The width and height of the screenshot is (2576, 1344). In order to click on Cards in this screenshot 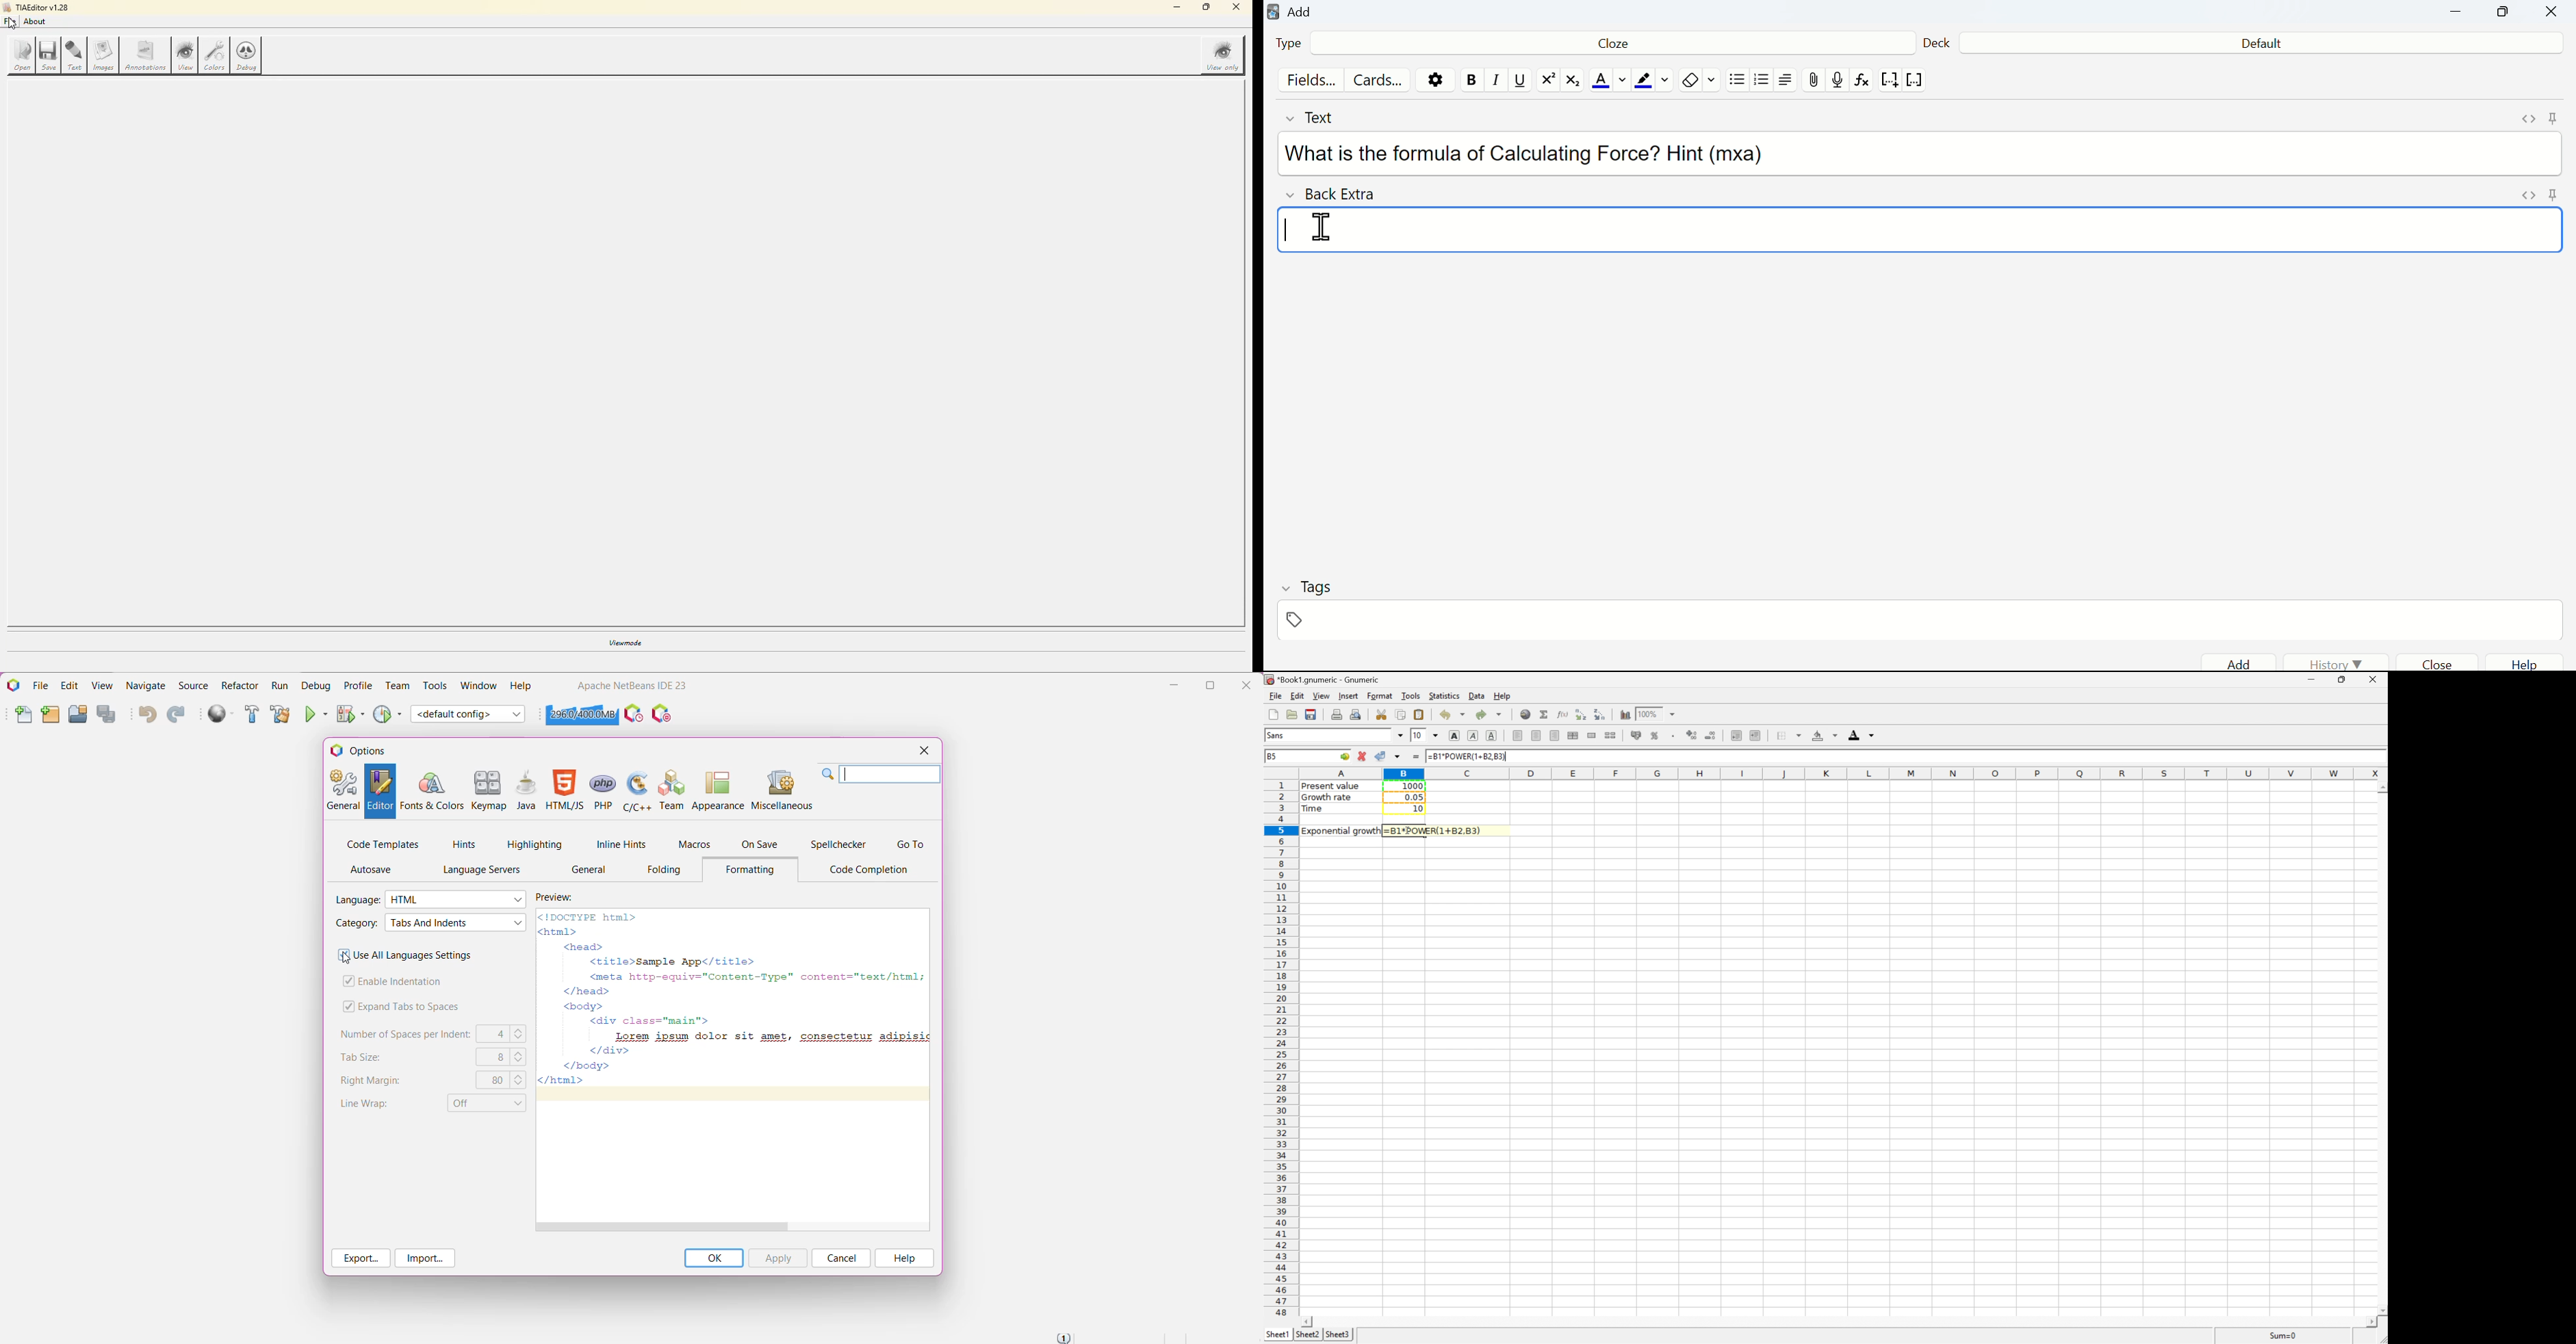, I will do `click(1379, 81)`.